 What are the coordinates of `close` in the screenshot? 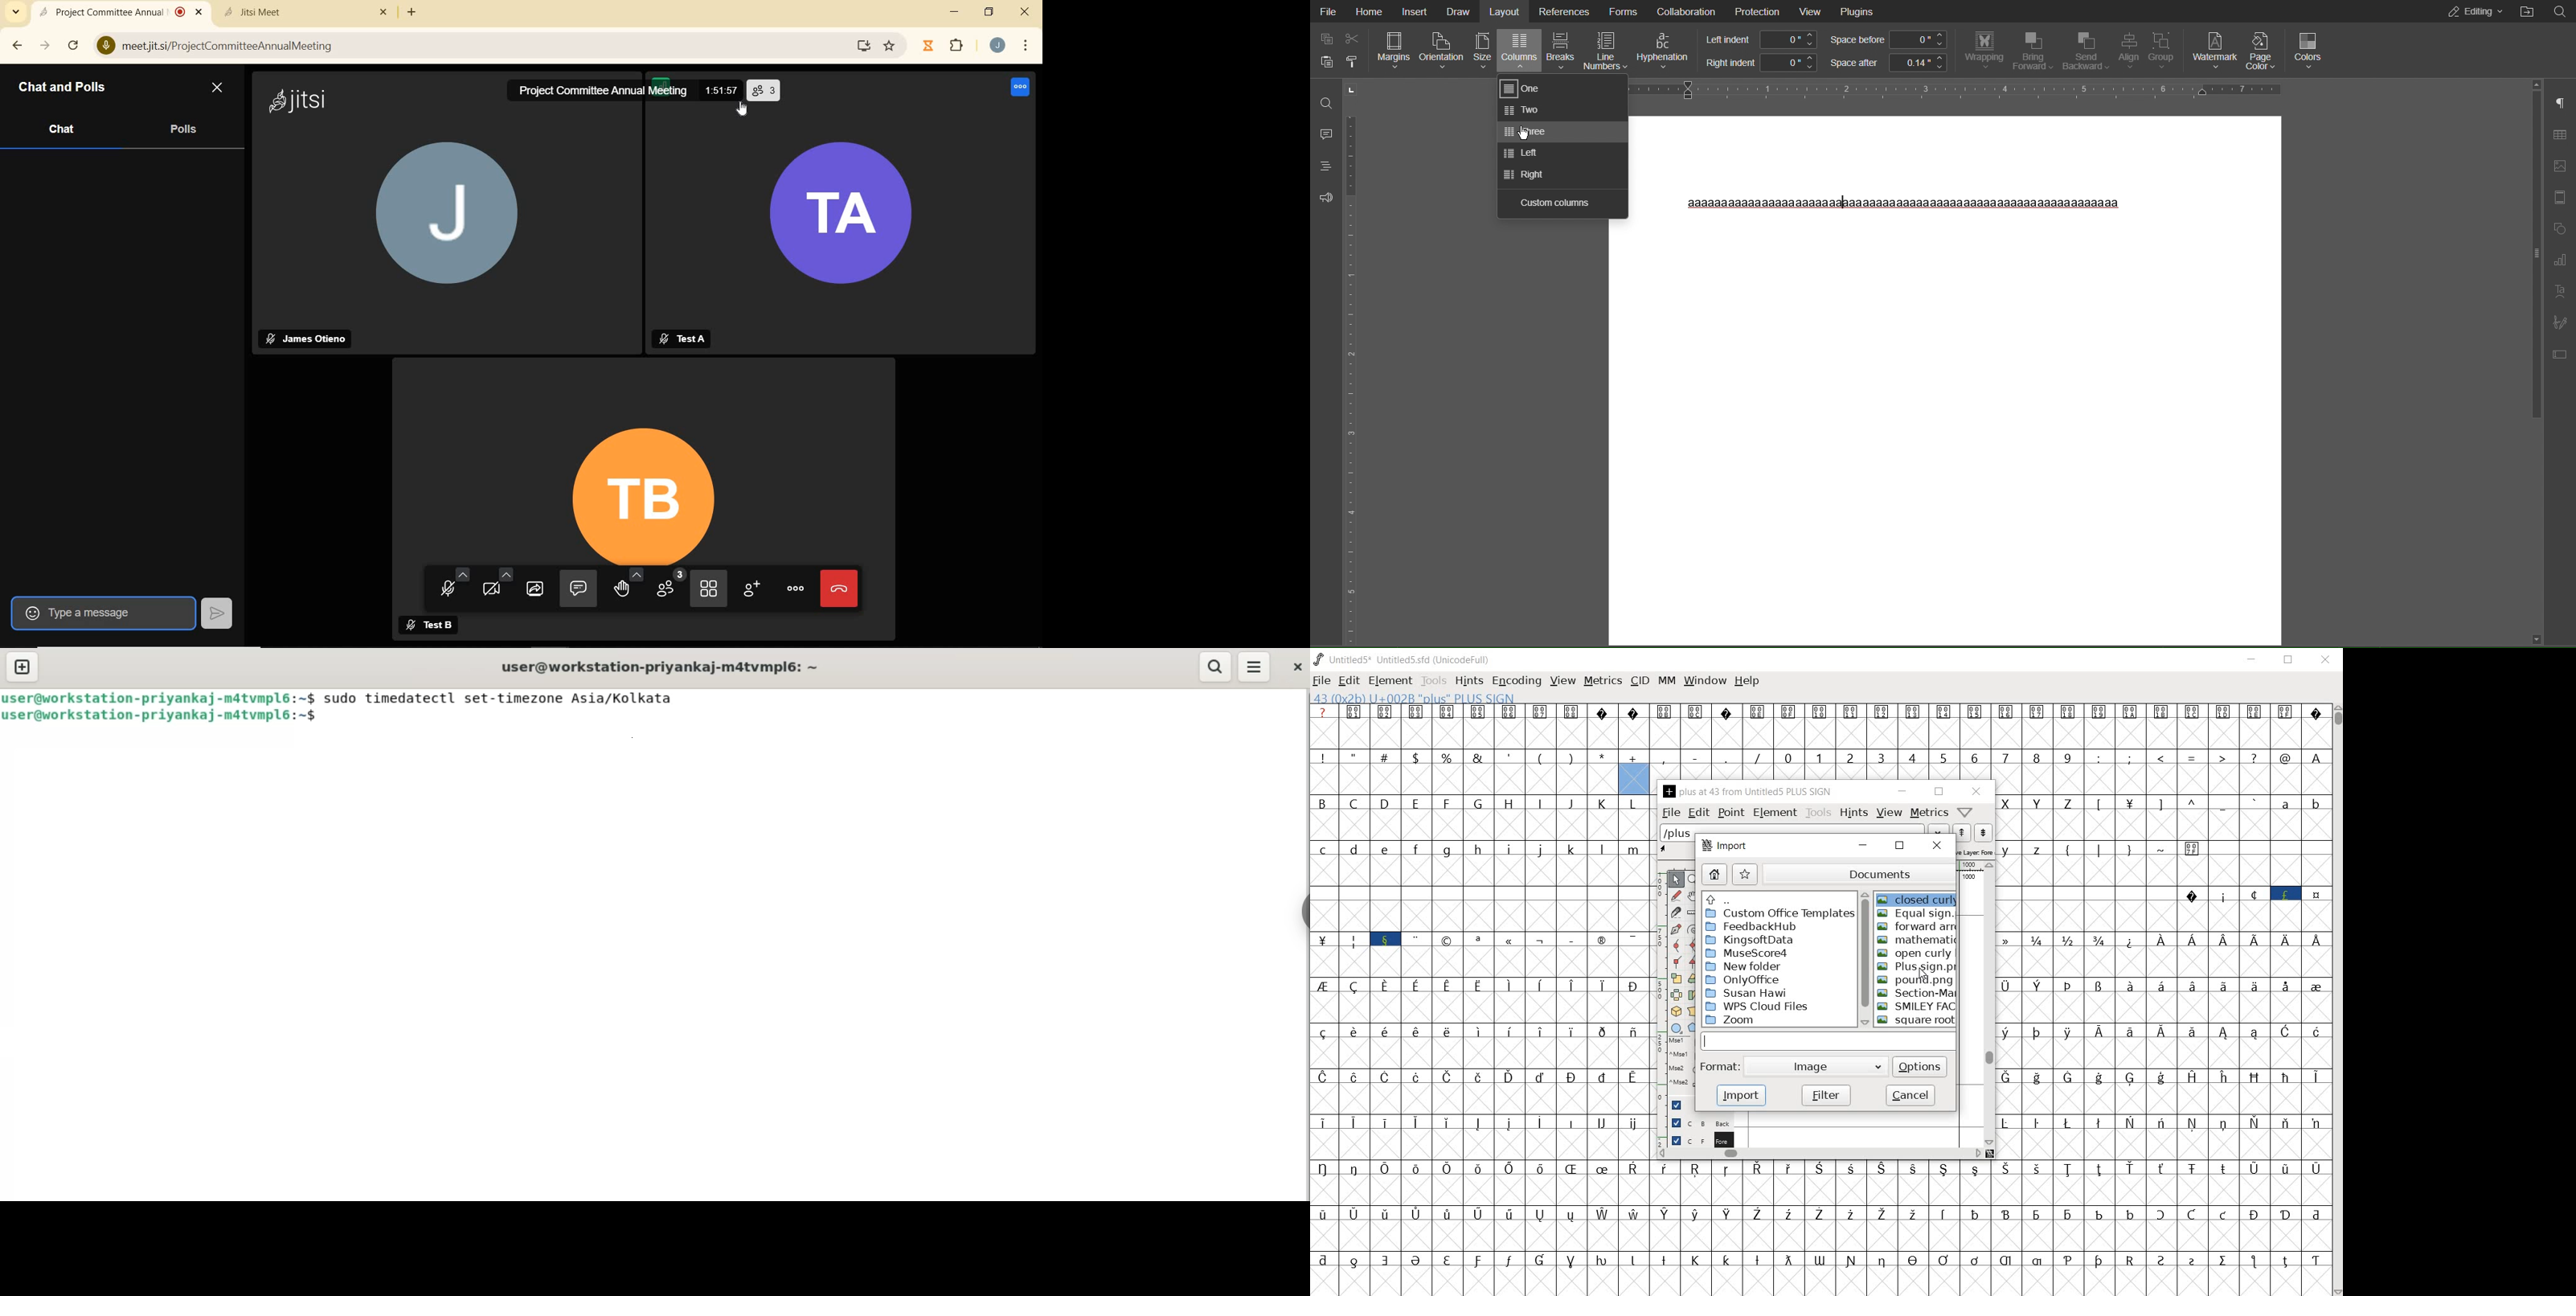 It's located at (219, 89).